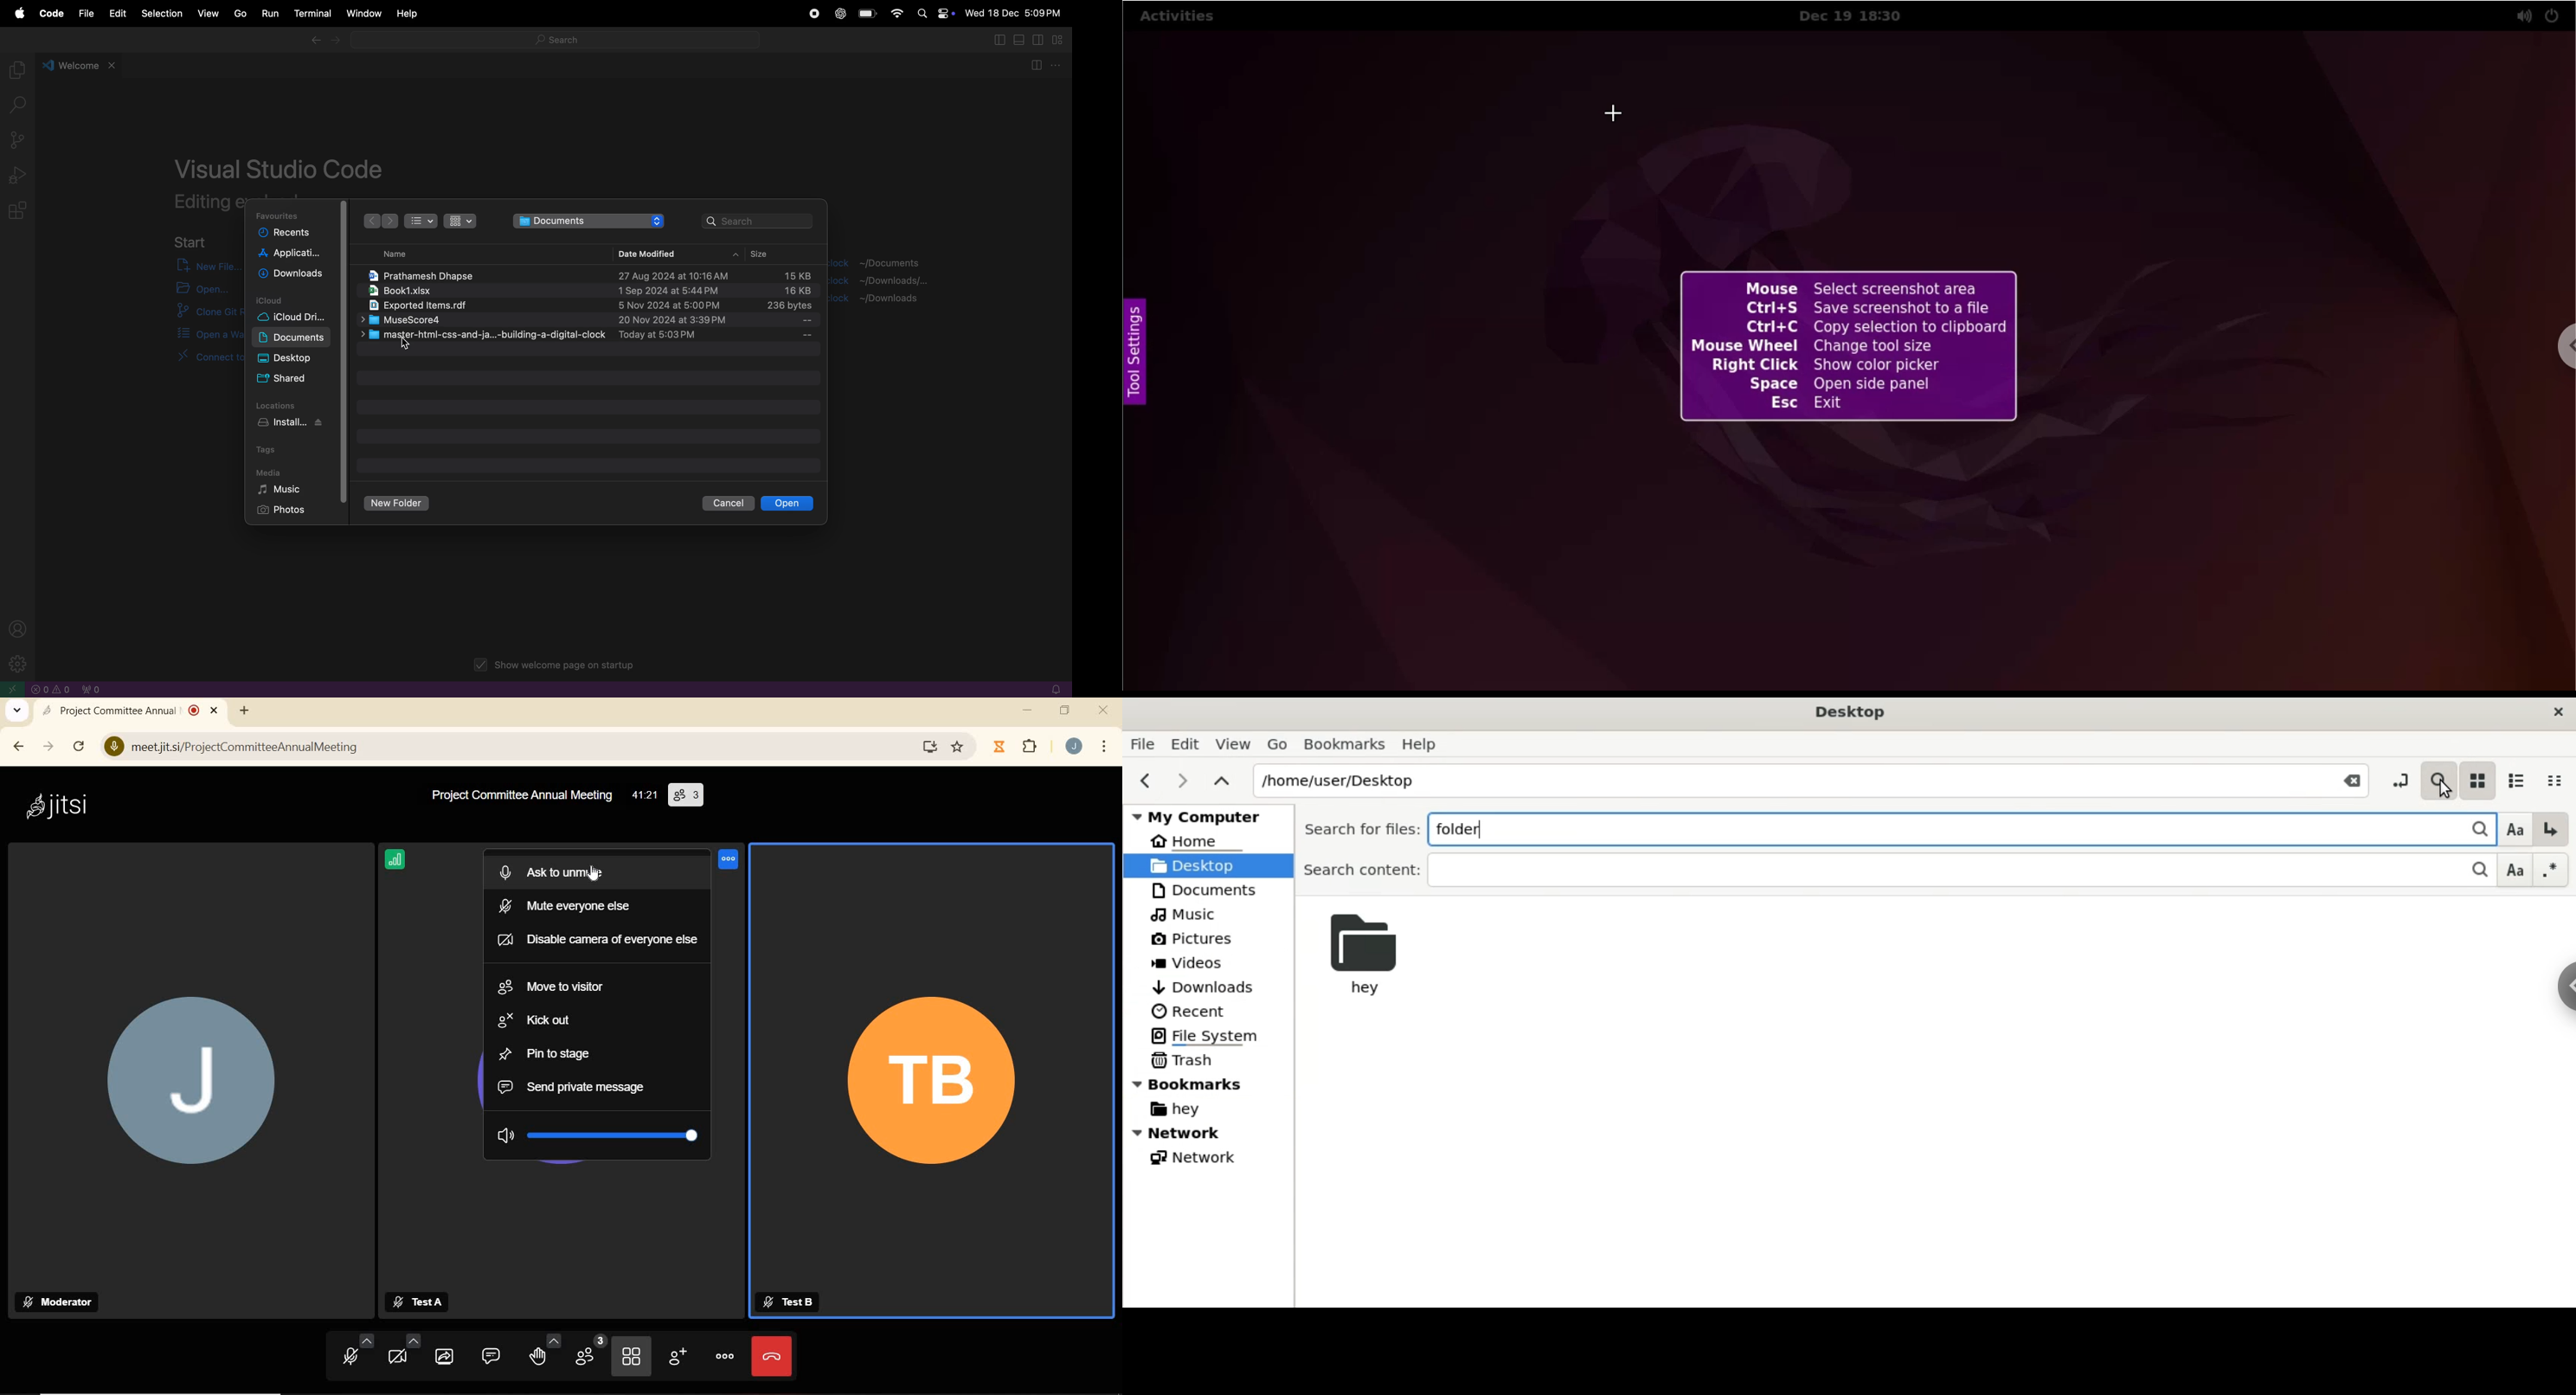 The width and height of the screenshot is (2576, 1400). What do you see at coordinates (287, 511) in the screenshot?
I see `photos` at bounding box center [287, 511].